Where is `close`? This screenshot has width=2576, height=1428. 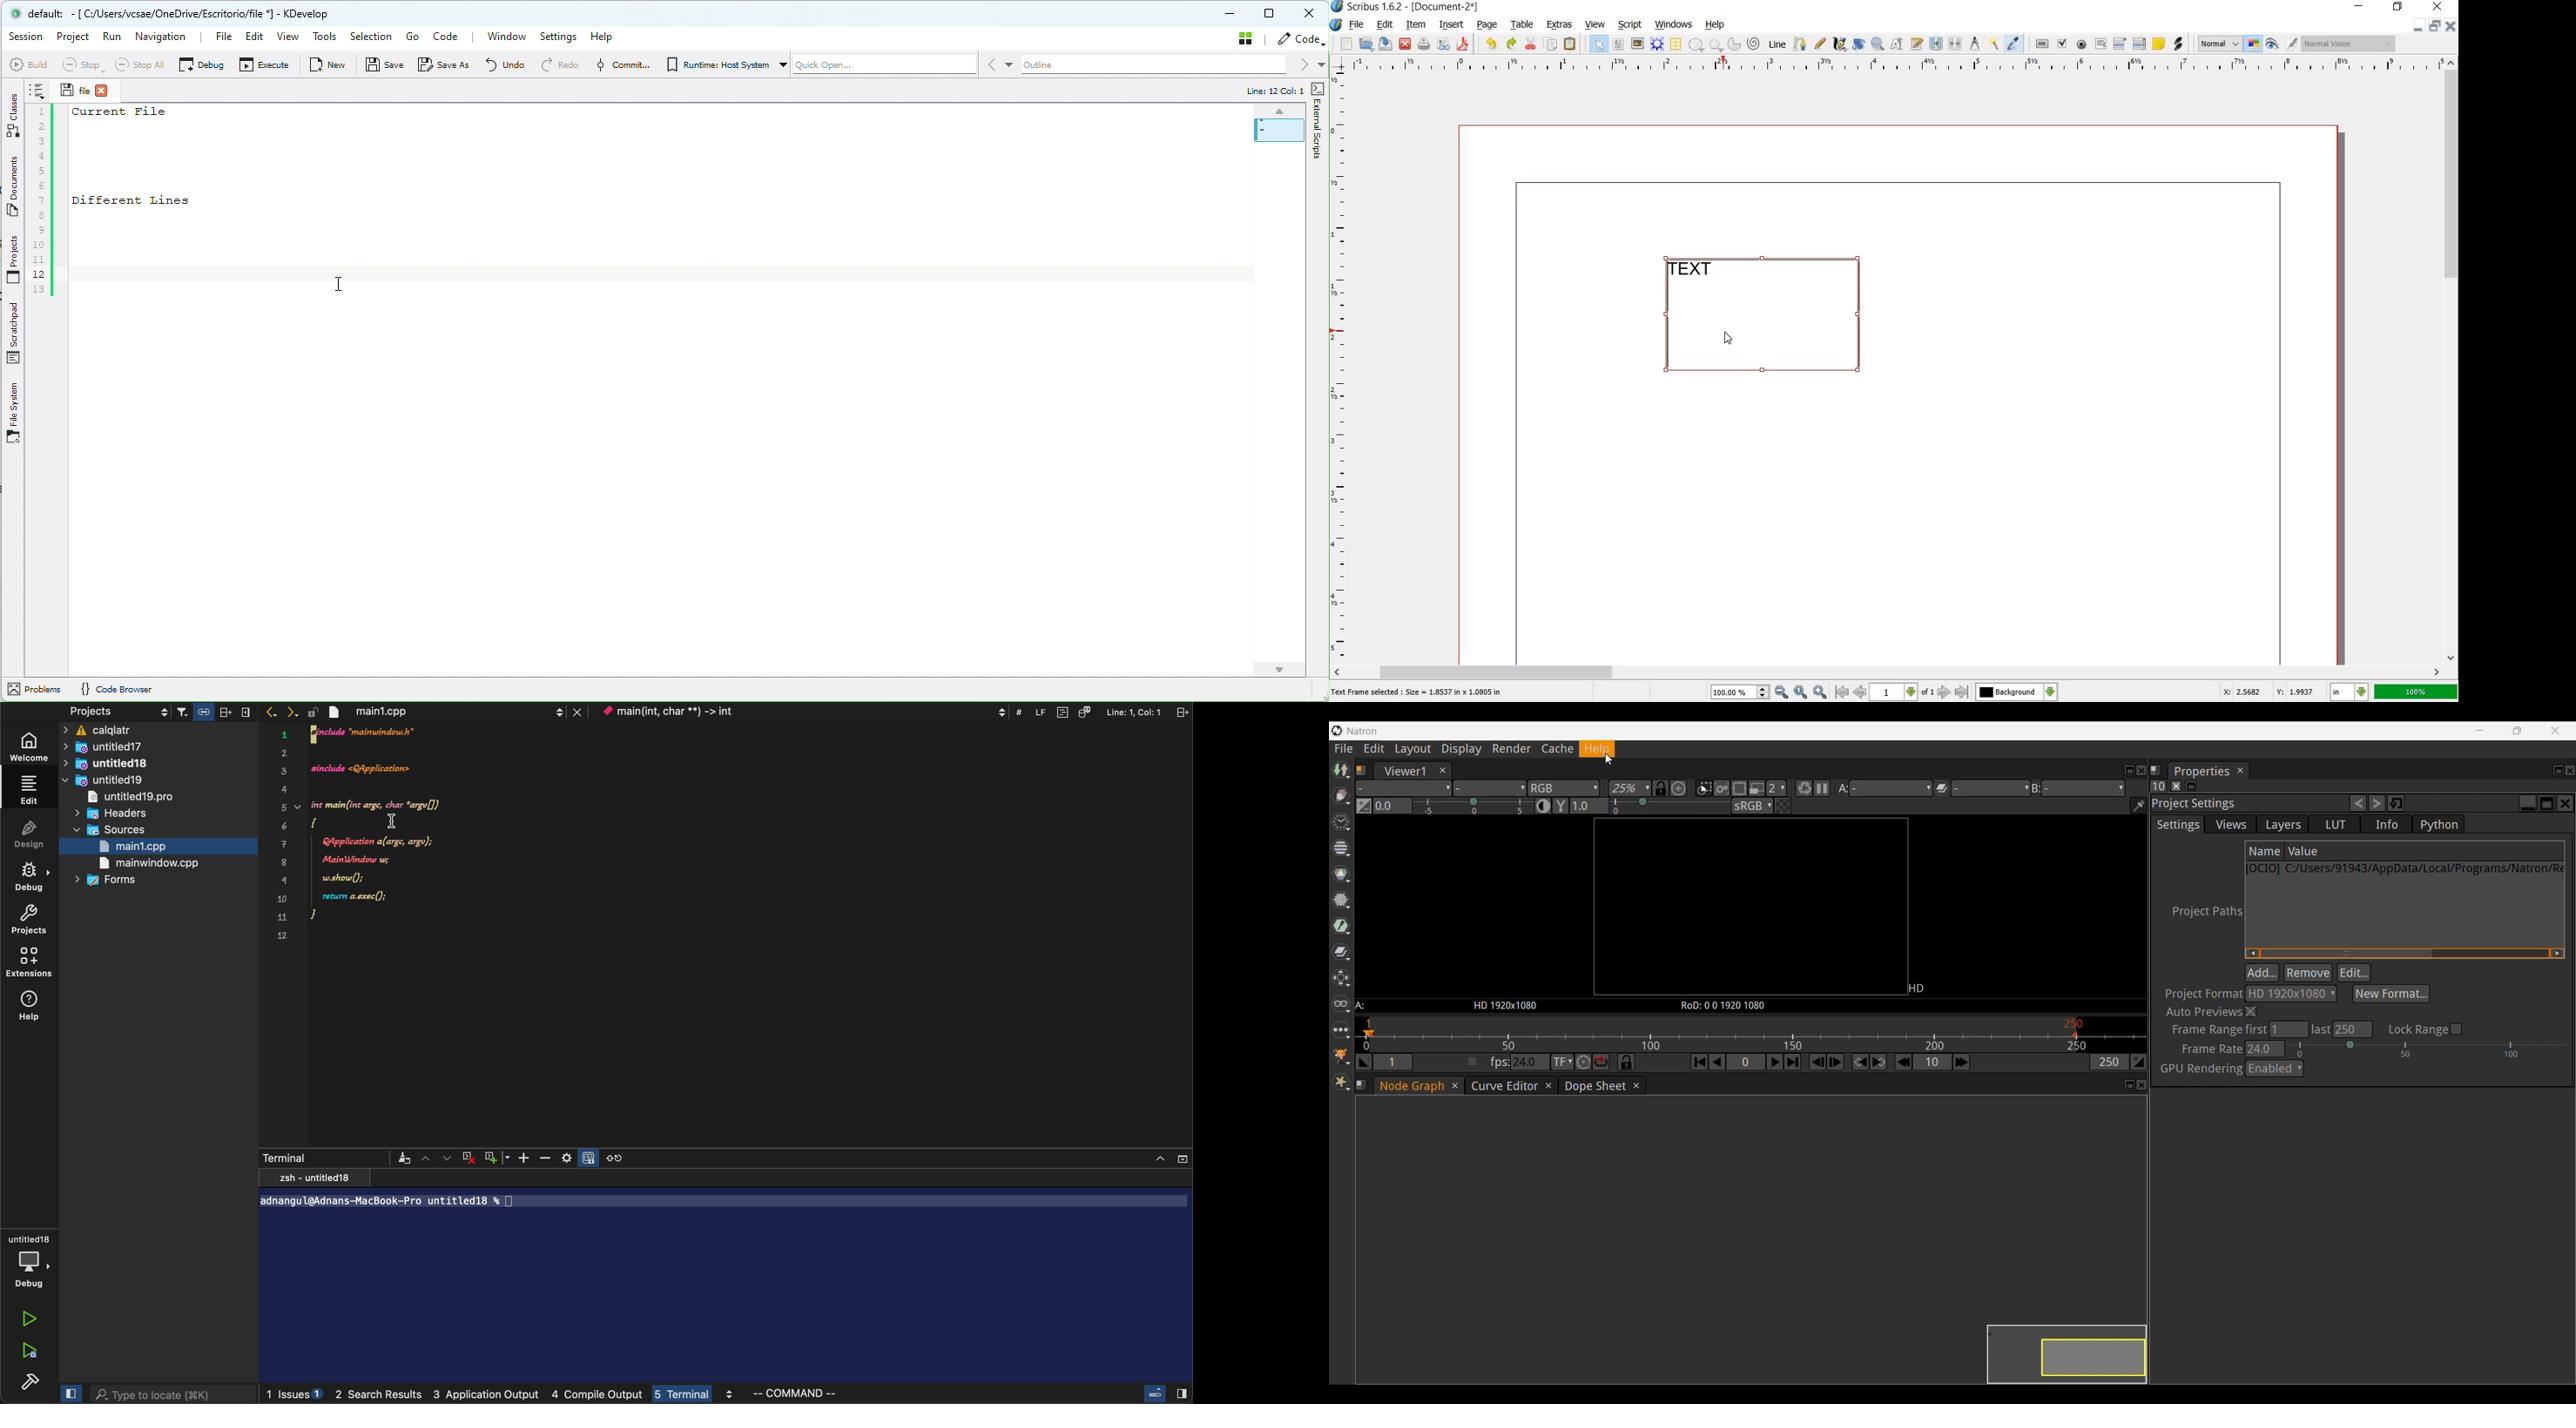 close is located at coordinates (2449, 26).